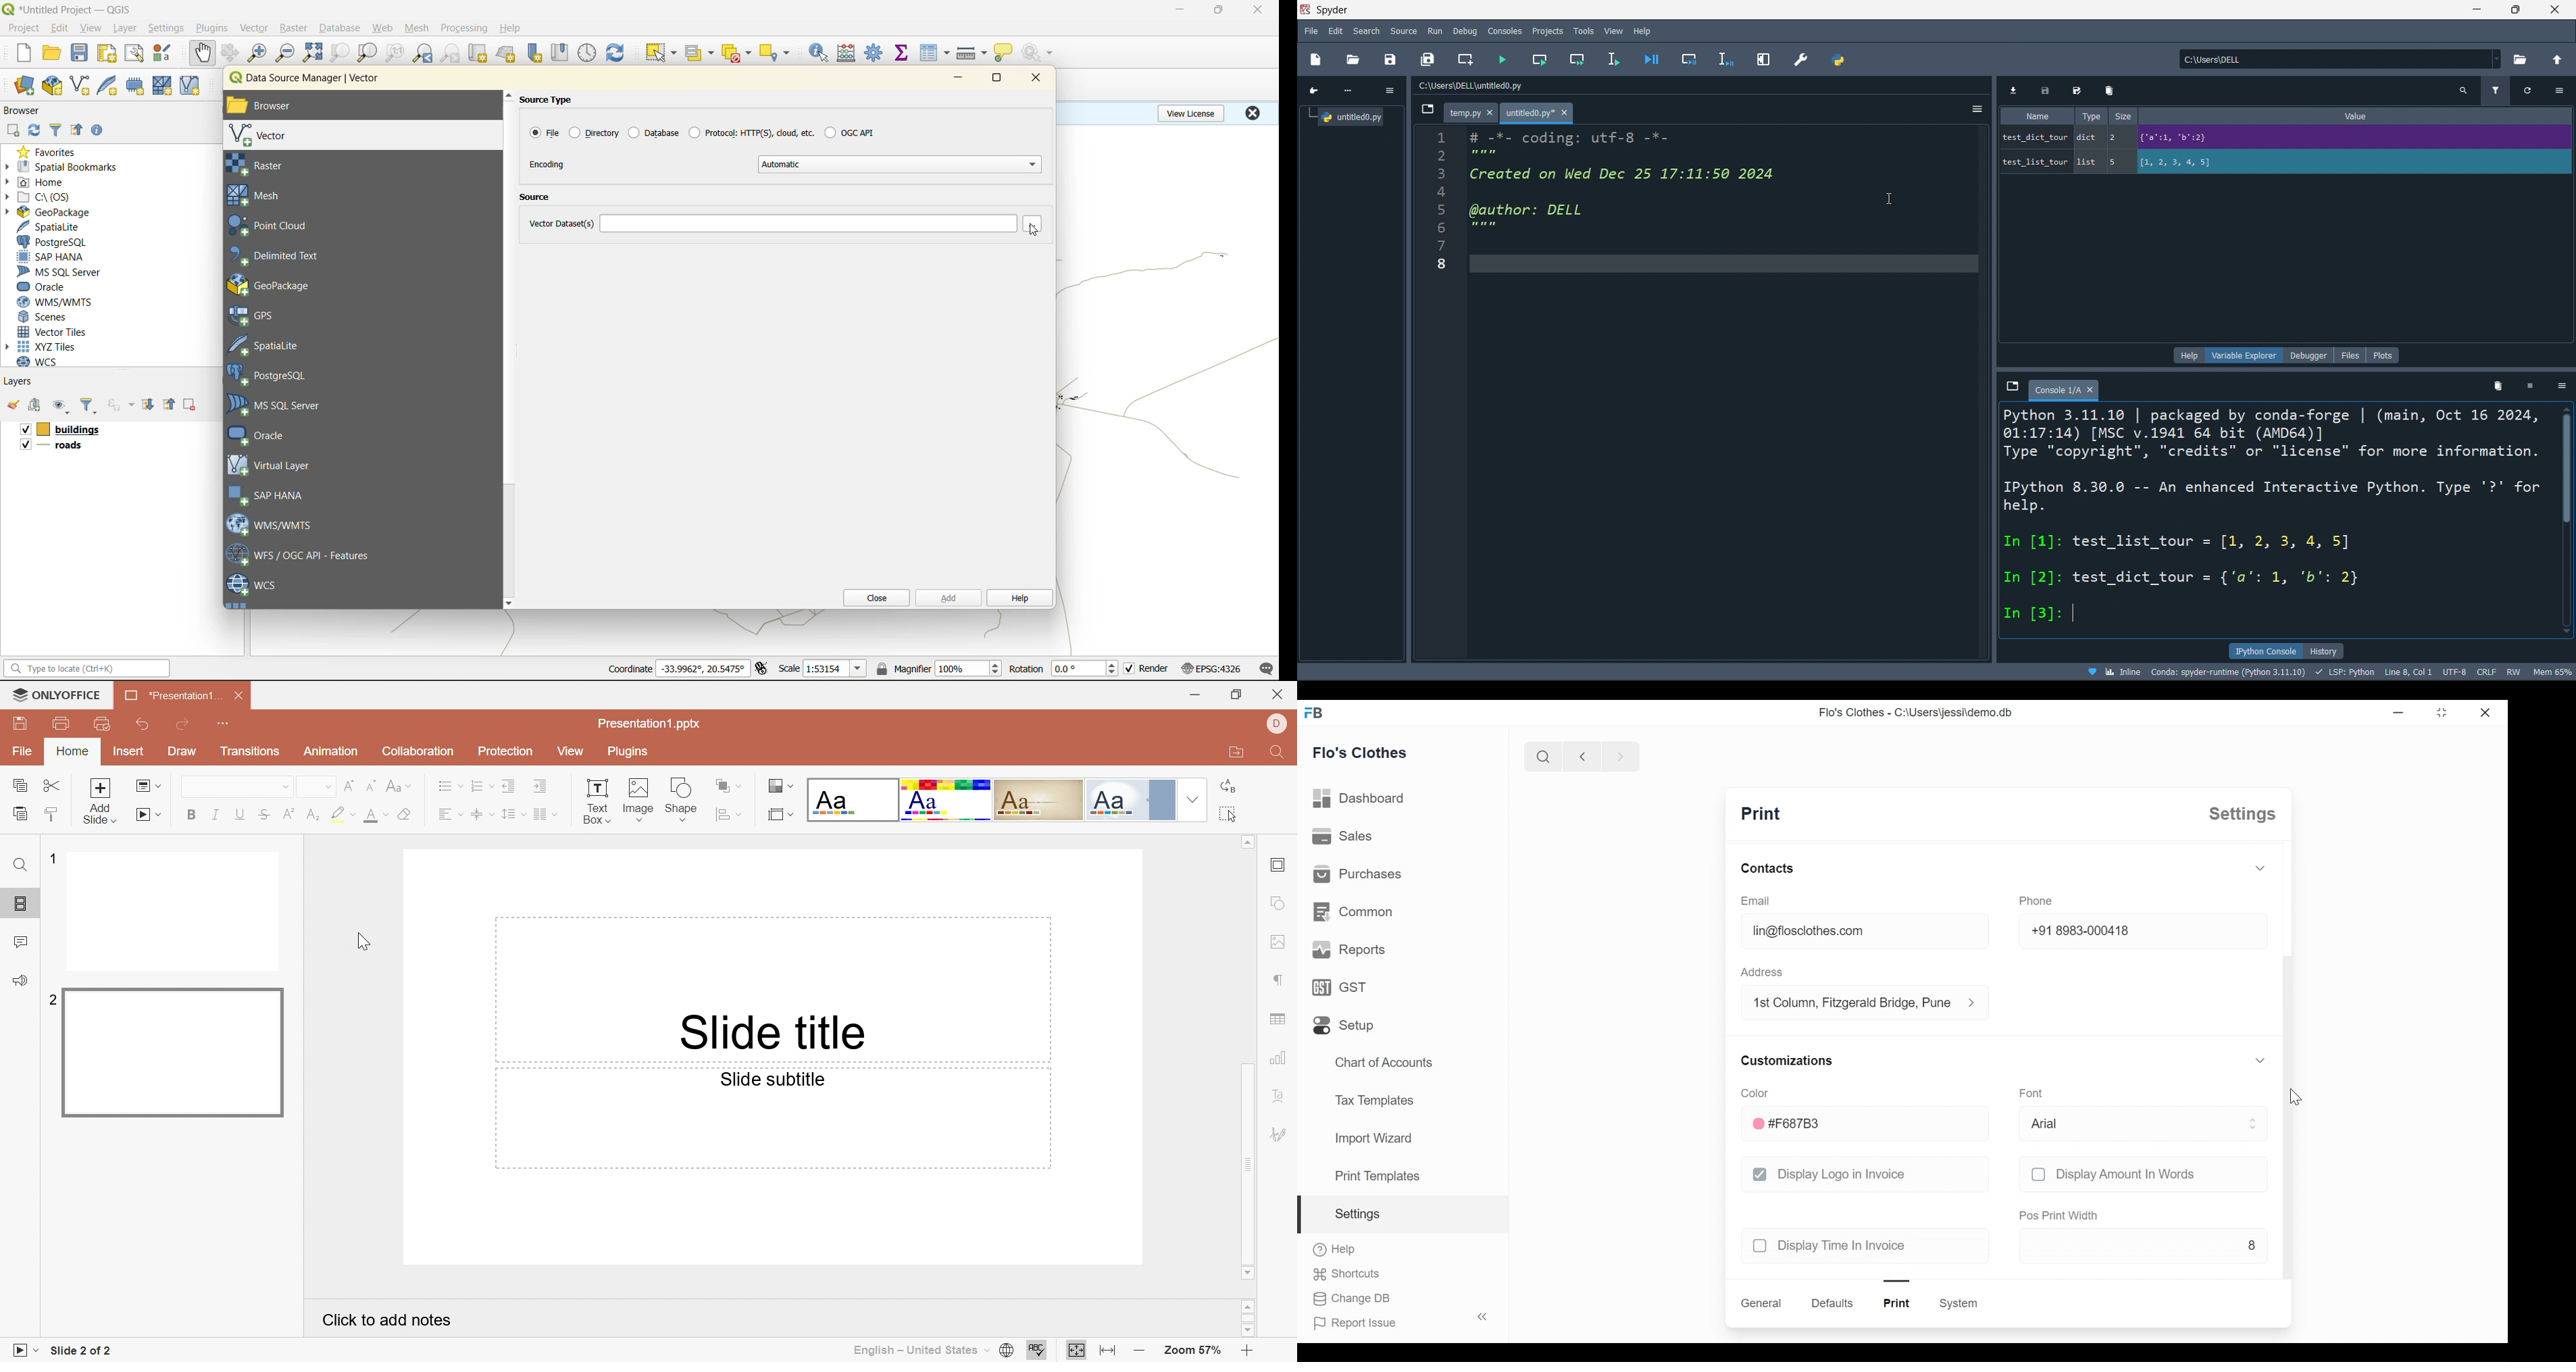 The height and width of the screenshot is (1372, 2576). I want to click on history, so click(2330, 651).